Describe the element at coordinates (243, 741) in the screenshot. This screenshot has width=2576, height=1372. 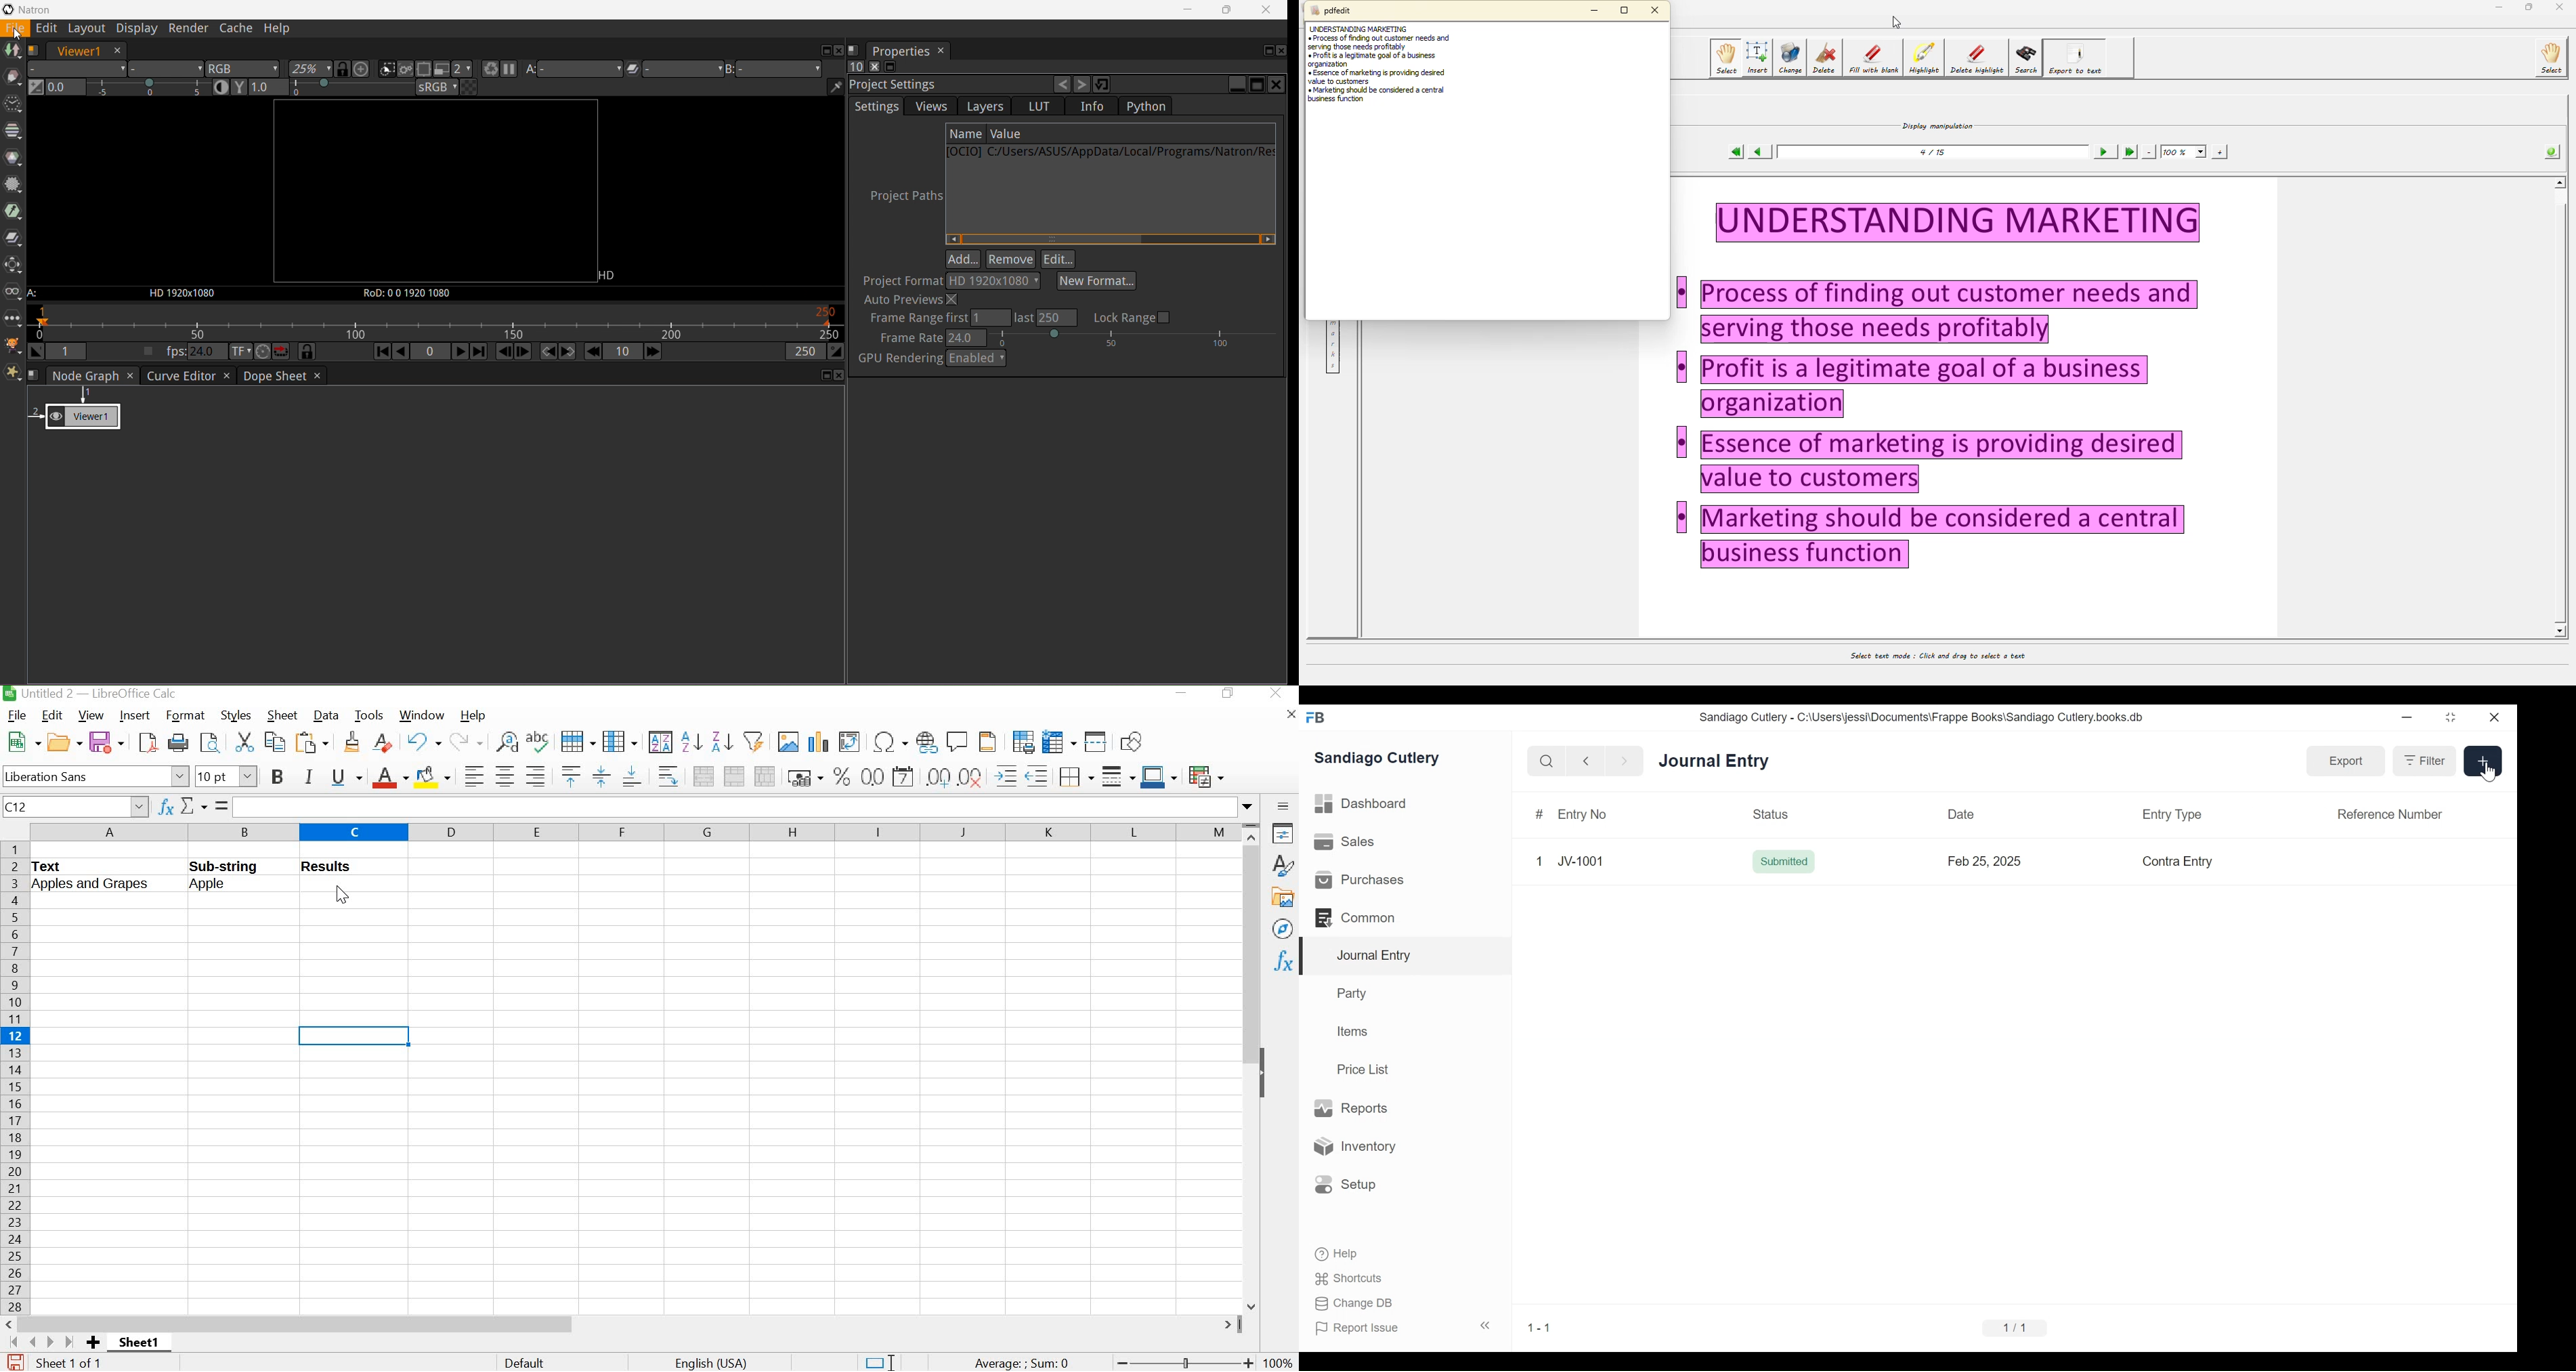
I see `cut` at that location.